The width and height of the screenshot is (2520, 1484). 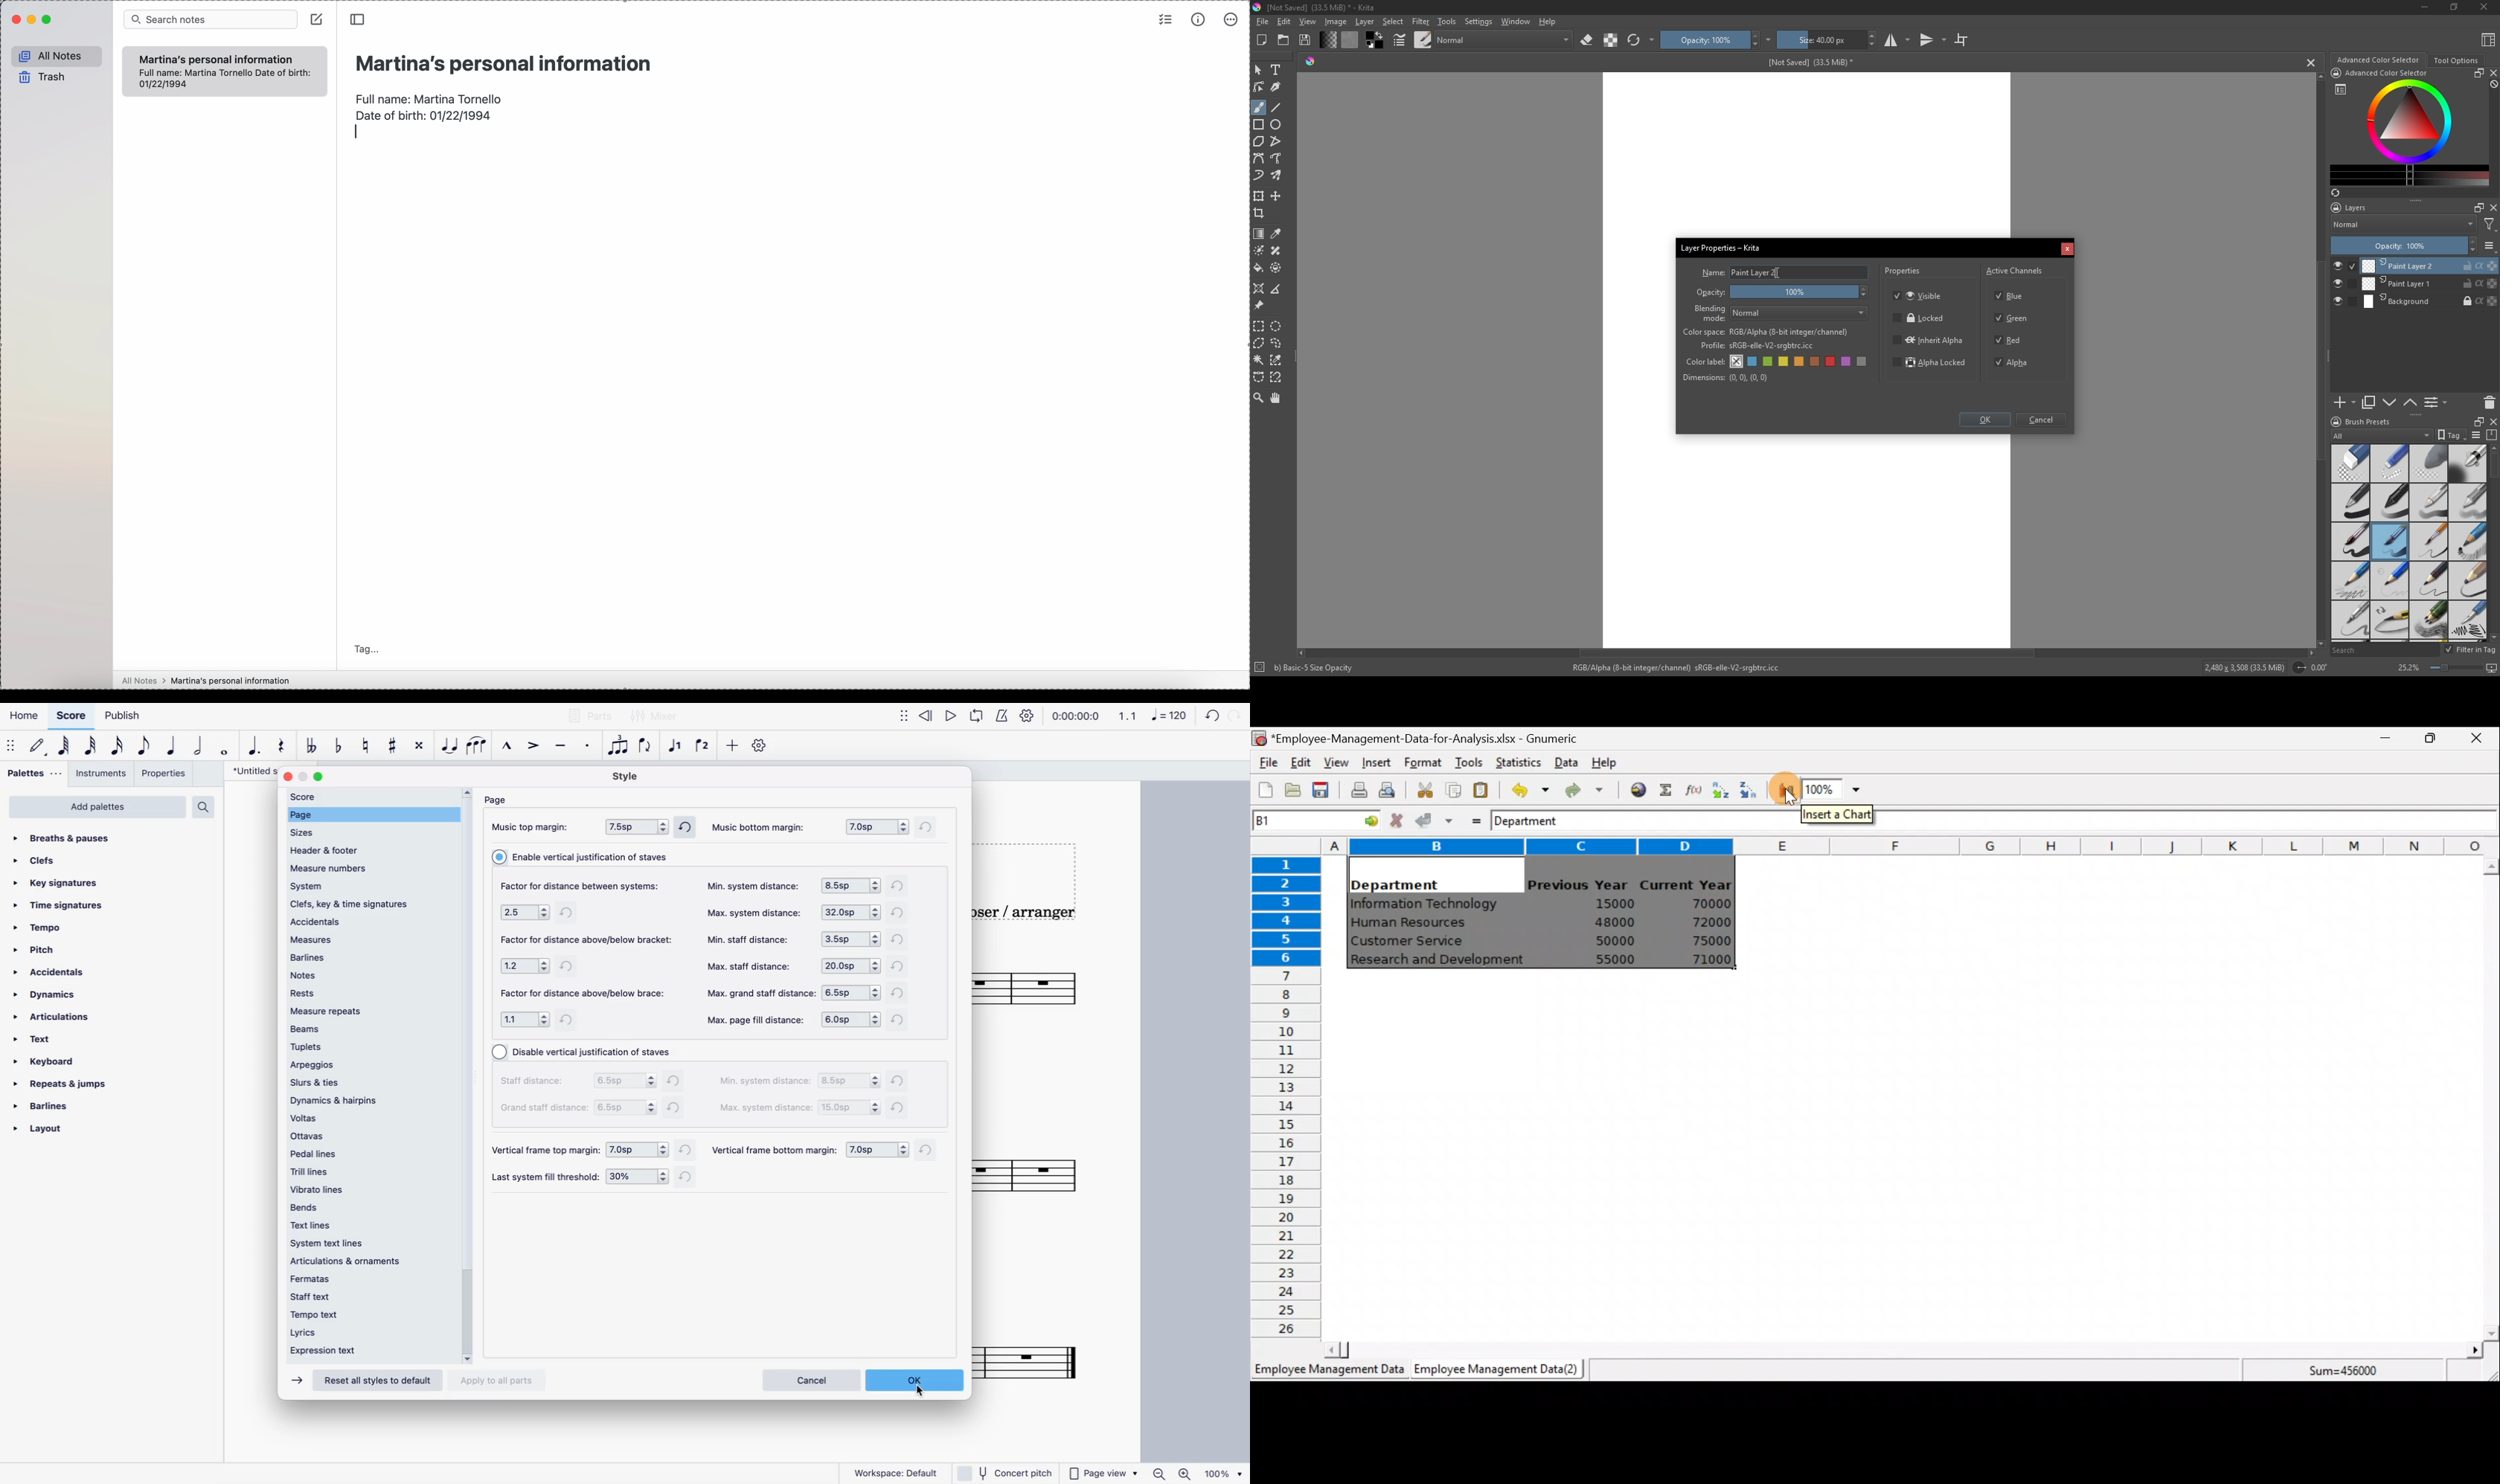 What do you see at coordinates (2010, 339) in the screenshot?
I see `Red` at bounding box center [2010, 339].